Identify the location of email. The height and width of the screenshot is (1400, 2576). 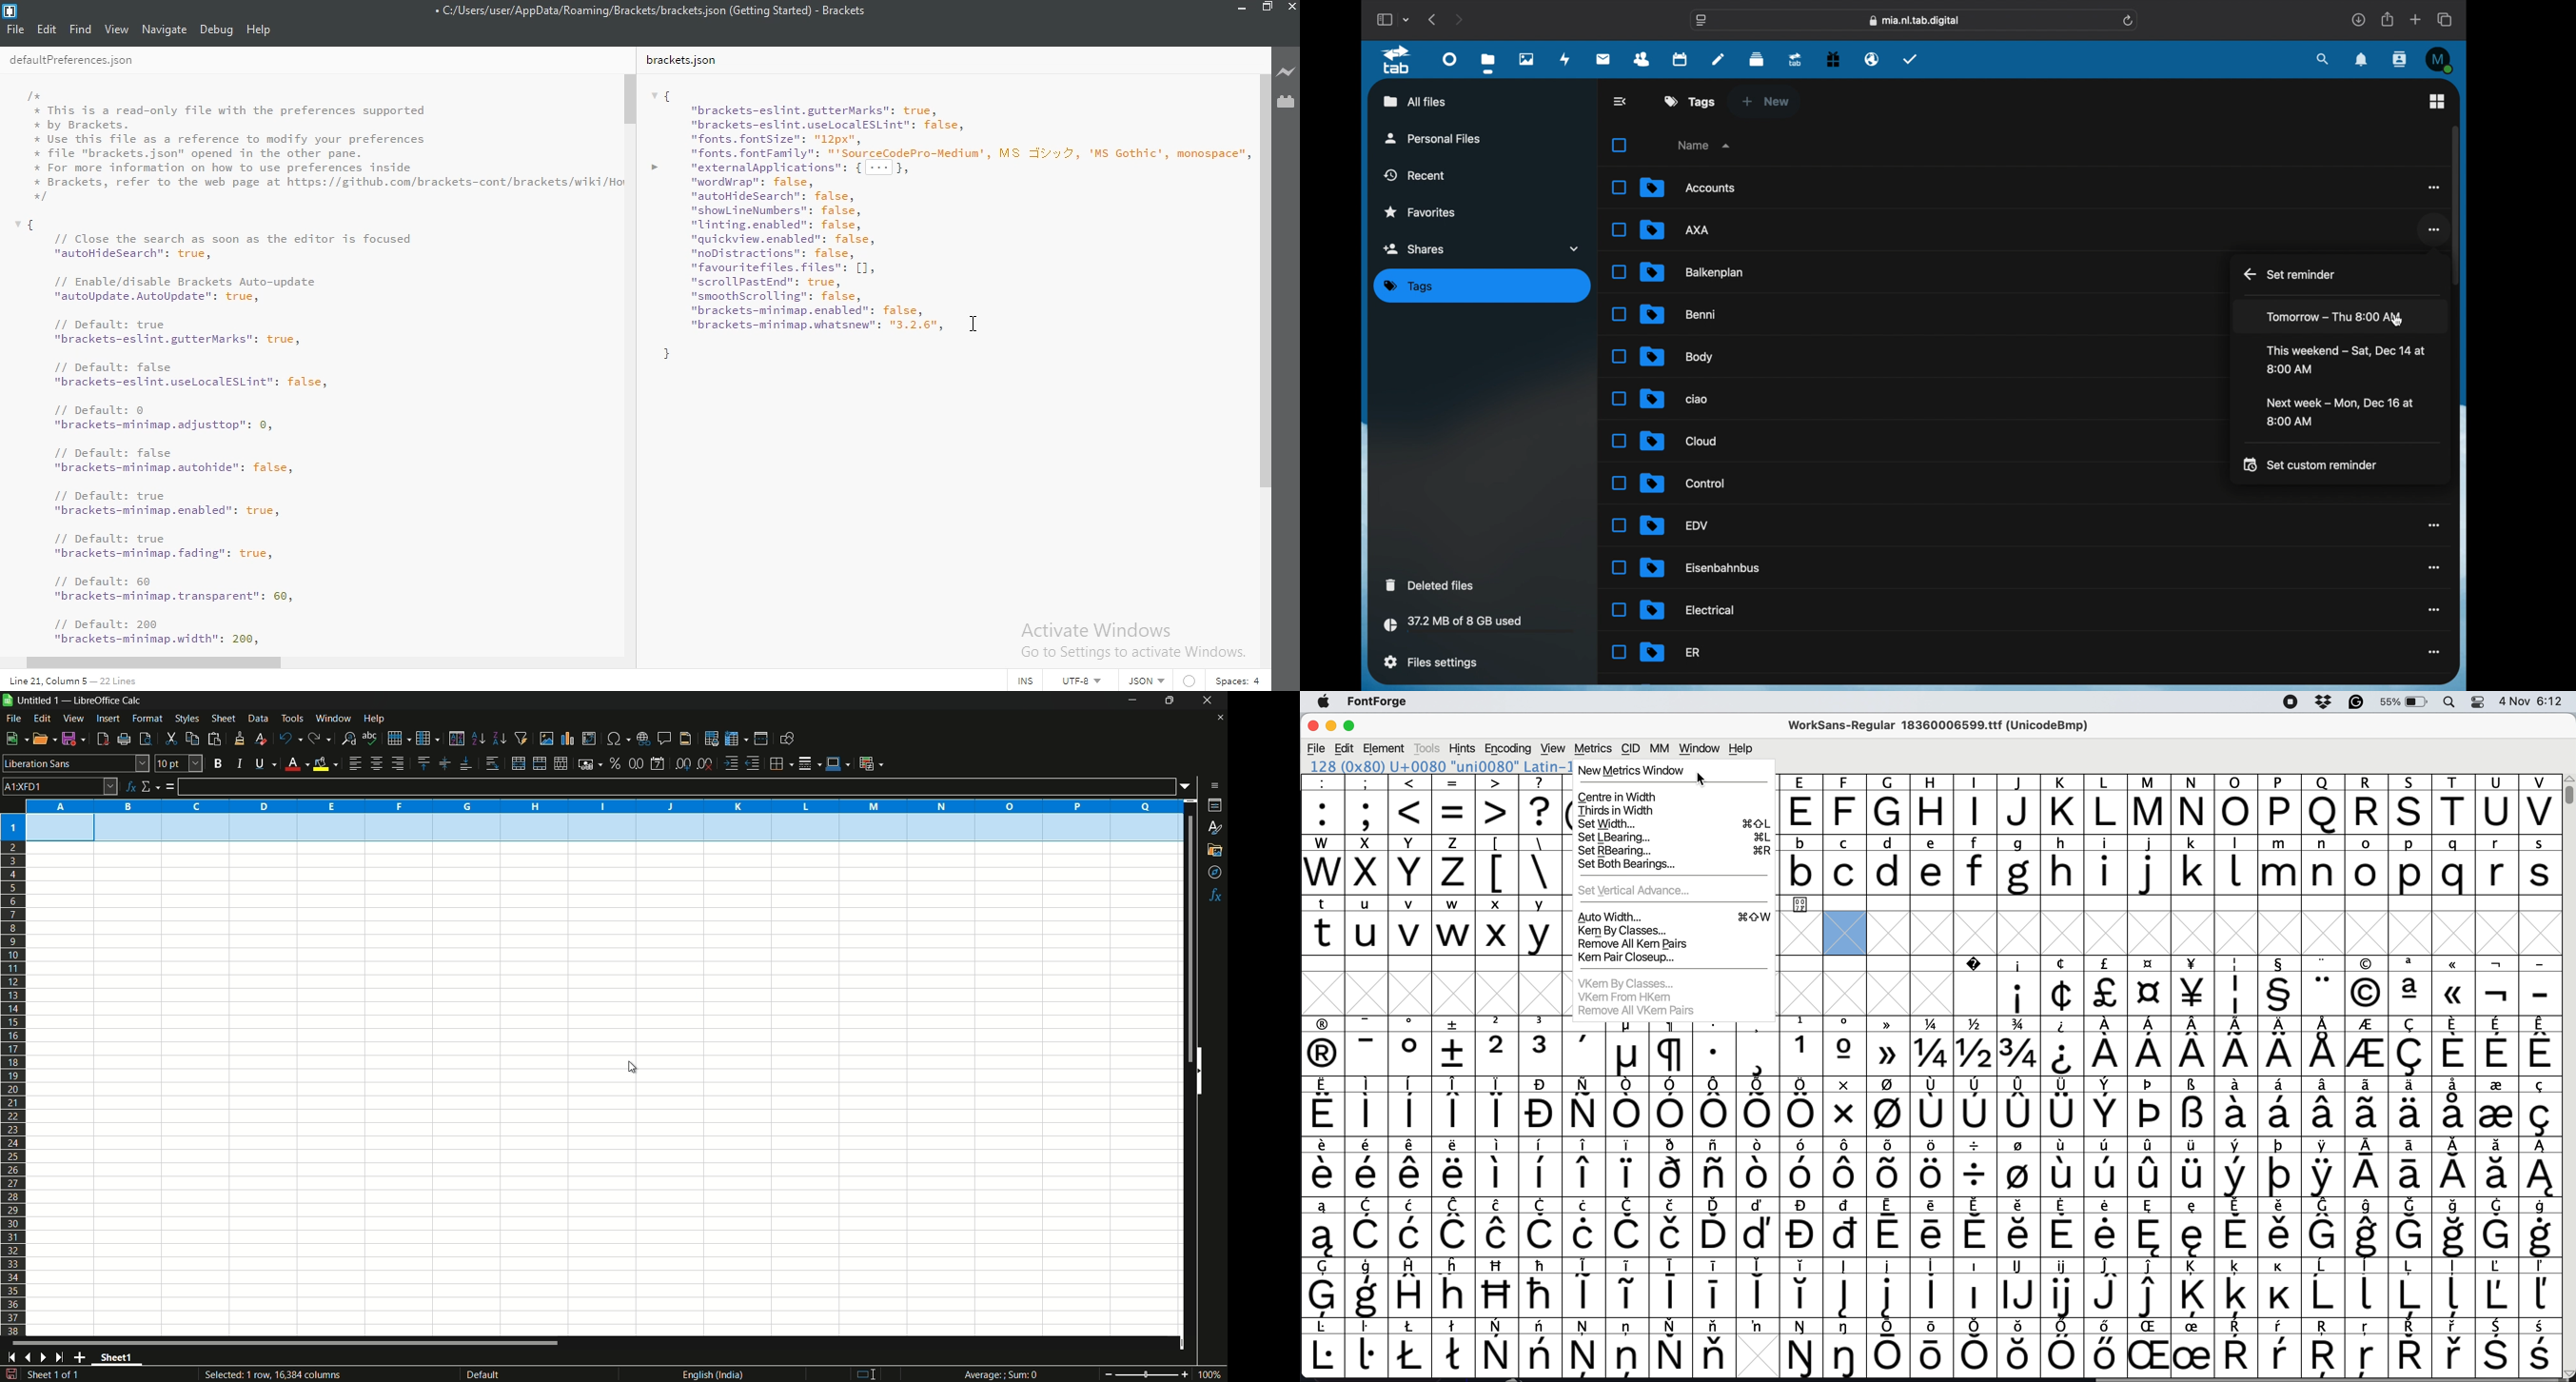
(1872, 58).